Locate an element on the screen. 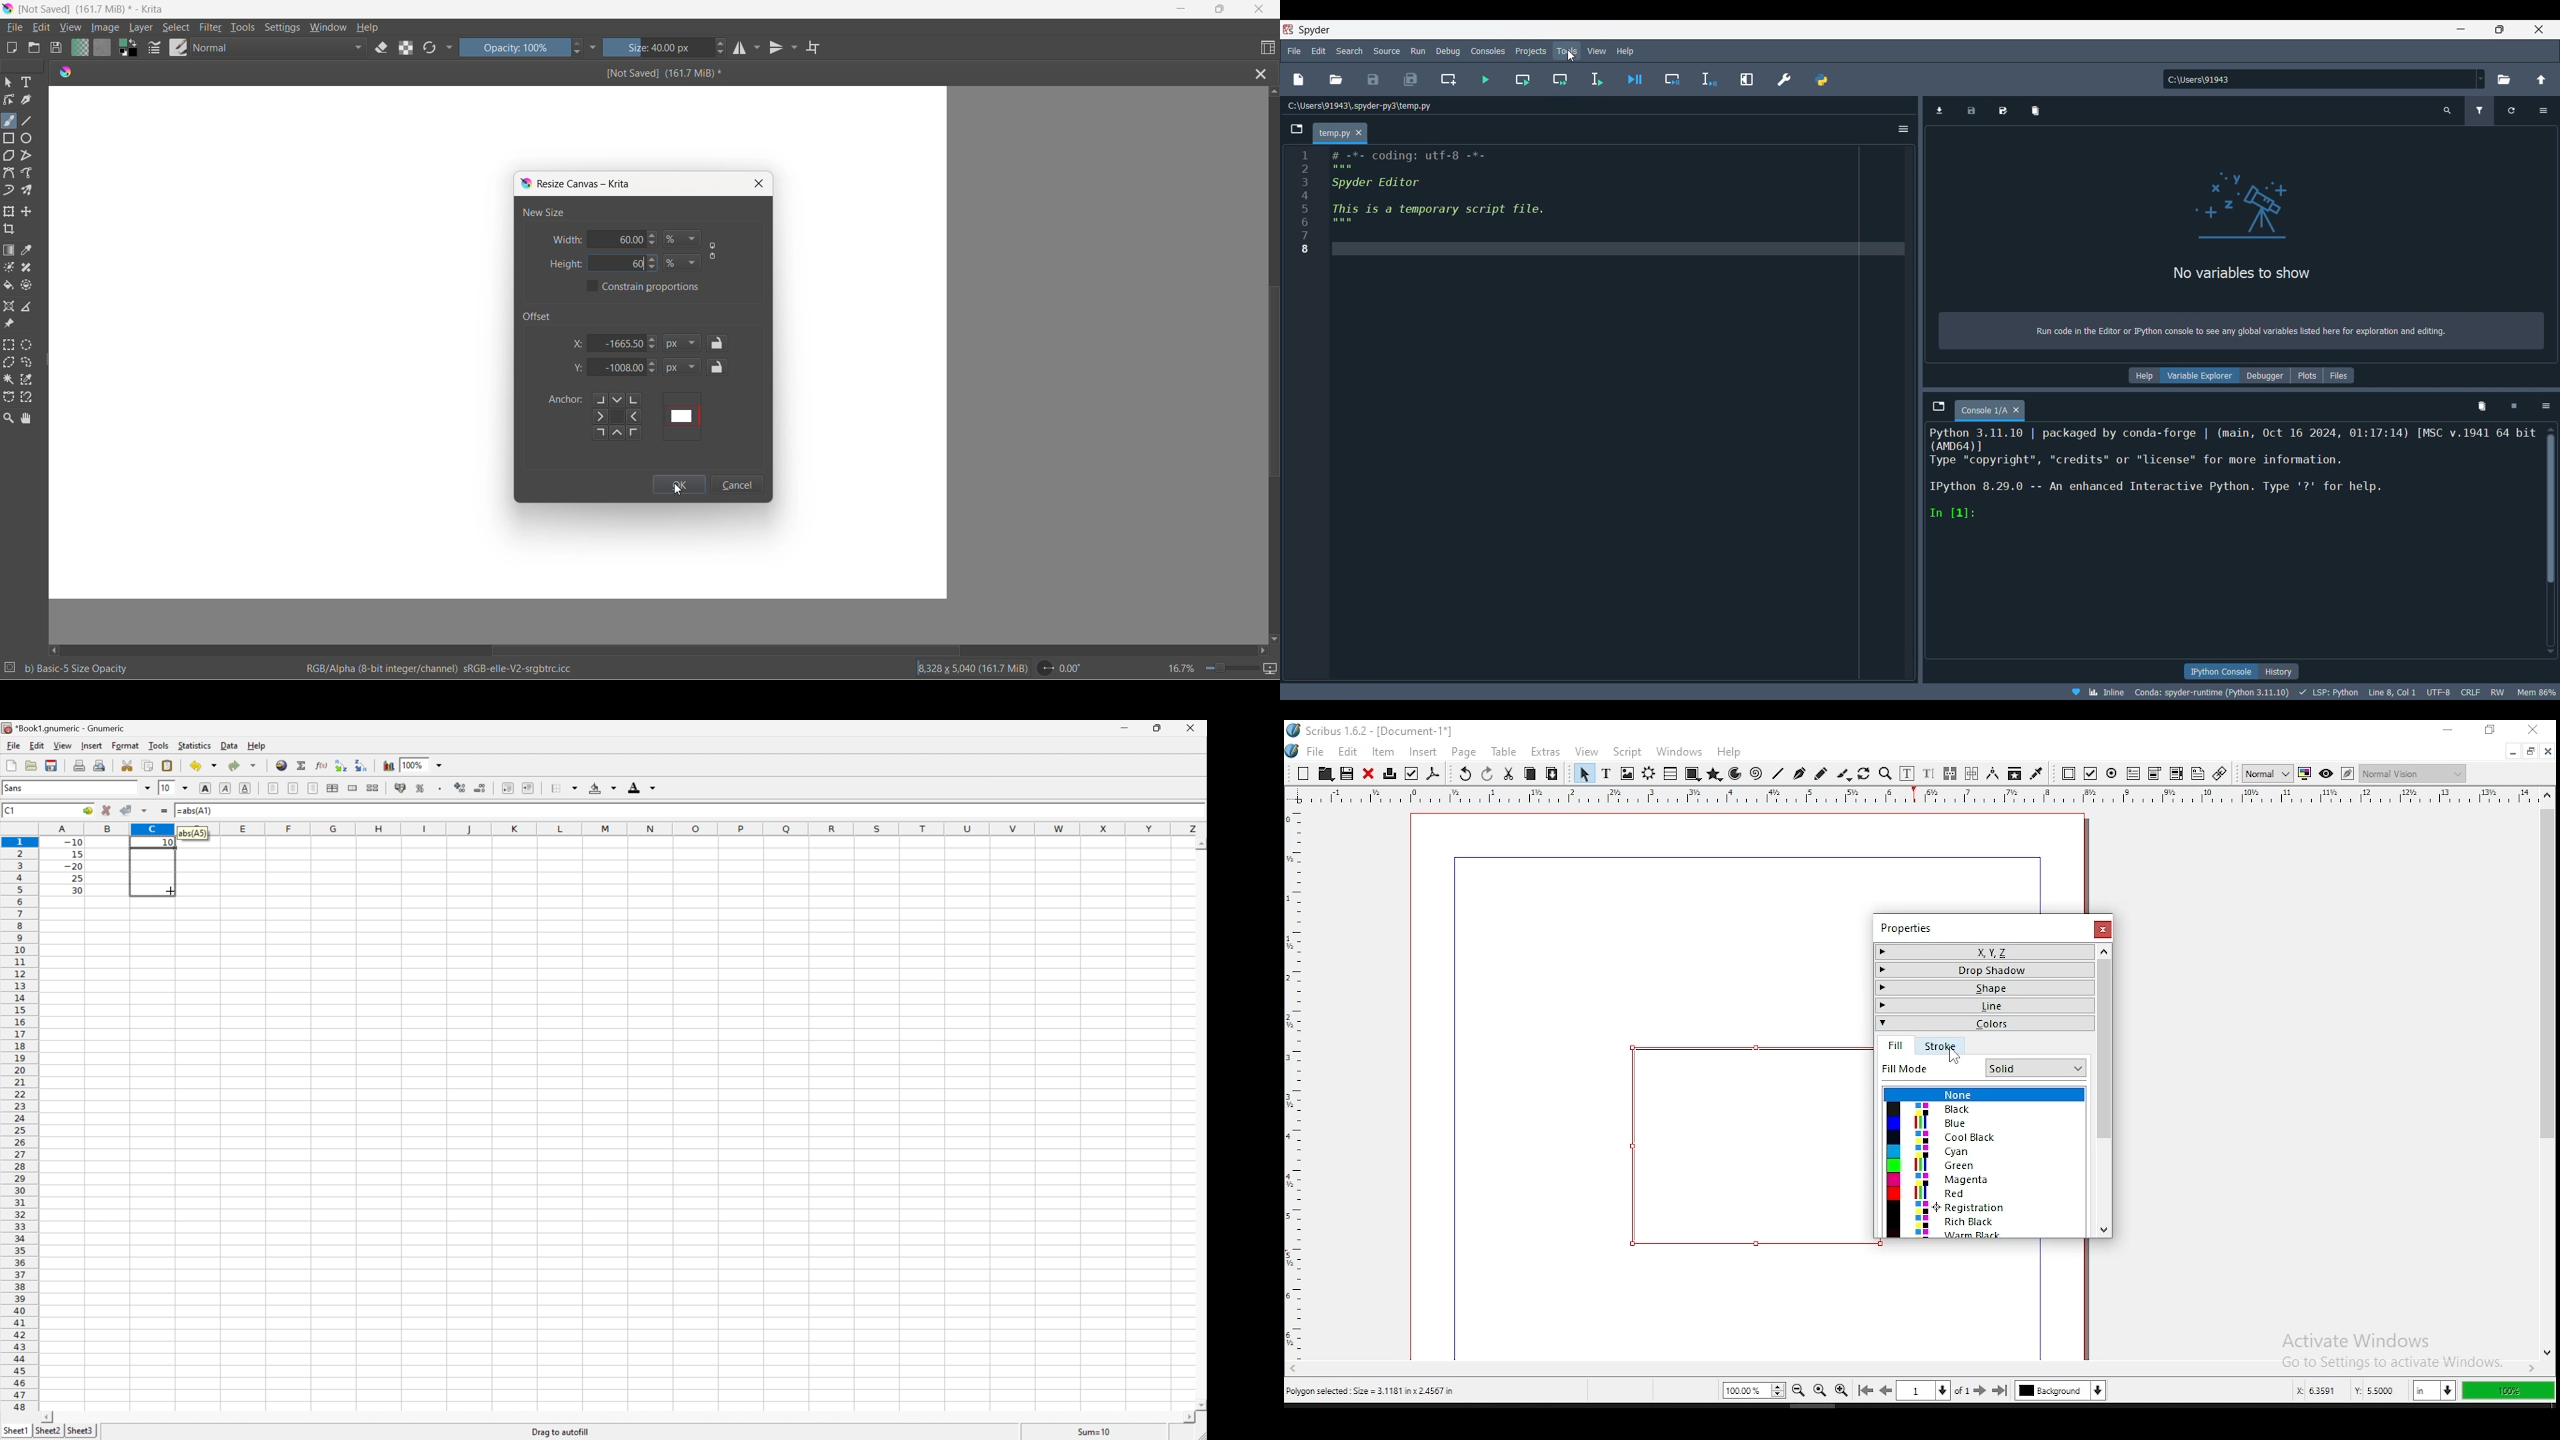 The width and height of the screenshot is (2576, 1456). 15 is located at coordinates (74, 853).